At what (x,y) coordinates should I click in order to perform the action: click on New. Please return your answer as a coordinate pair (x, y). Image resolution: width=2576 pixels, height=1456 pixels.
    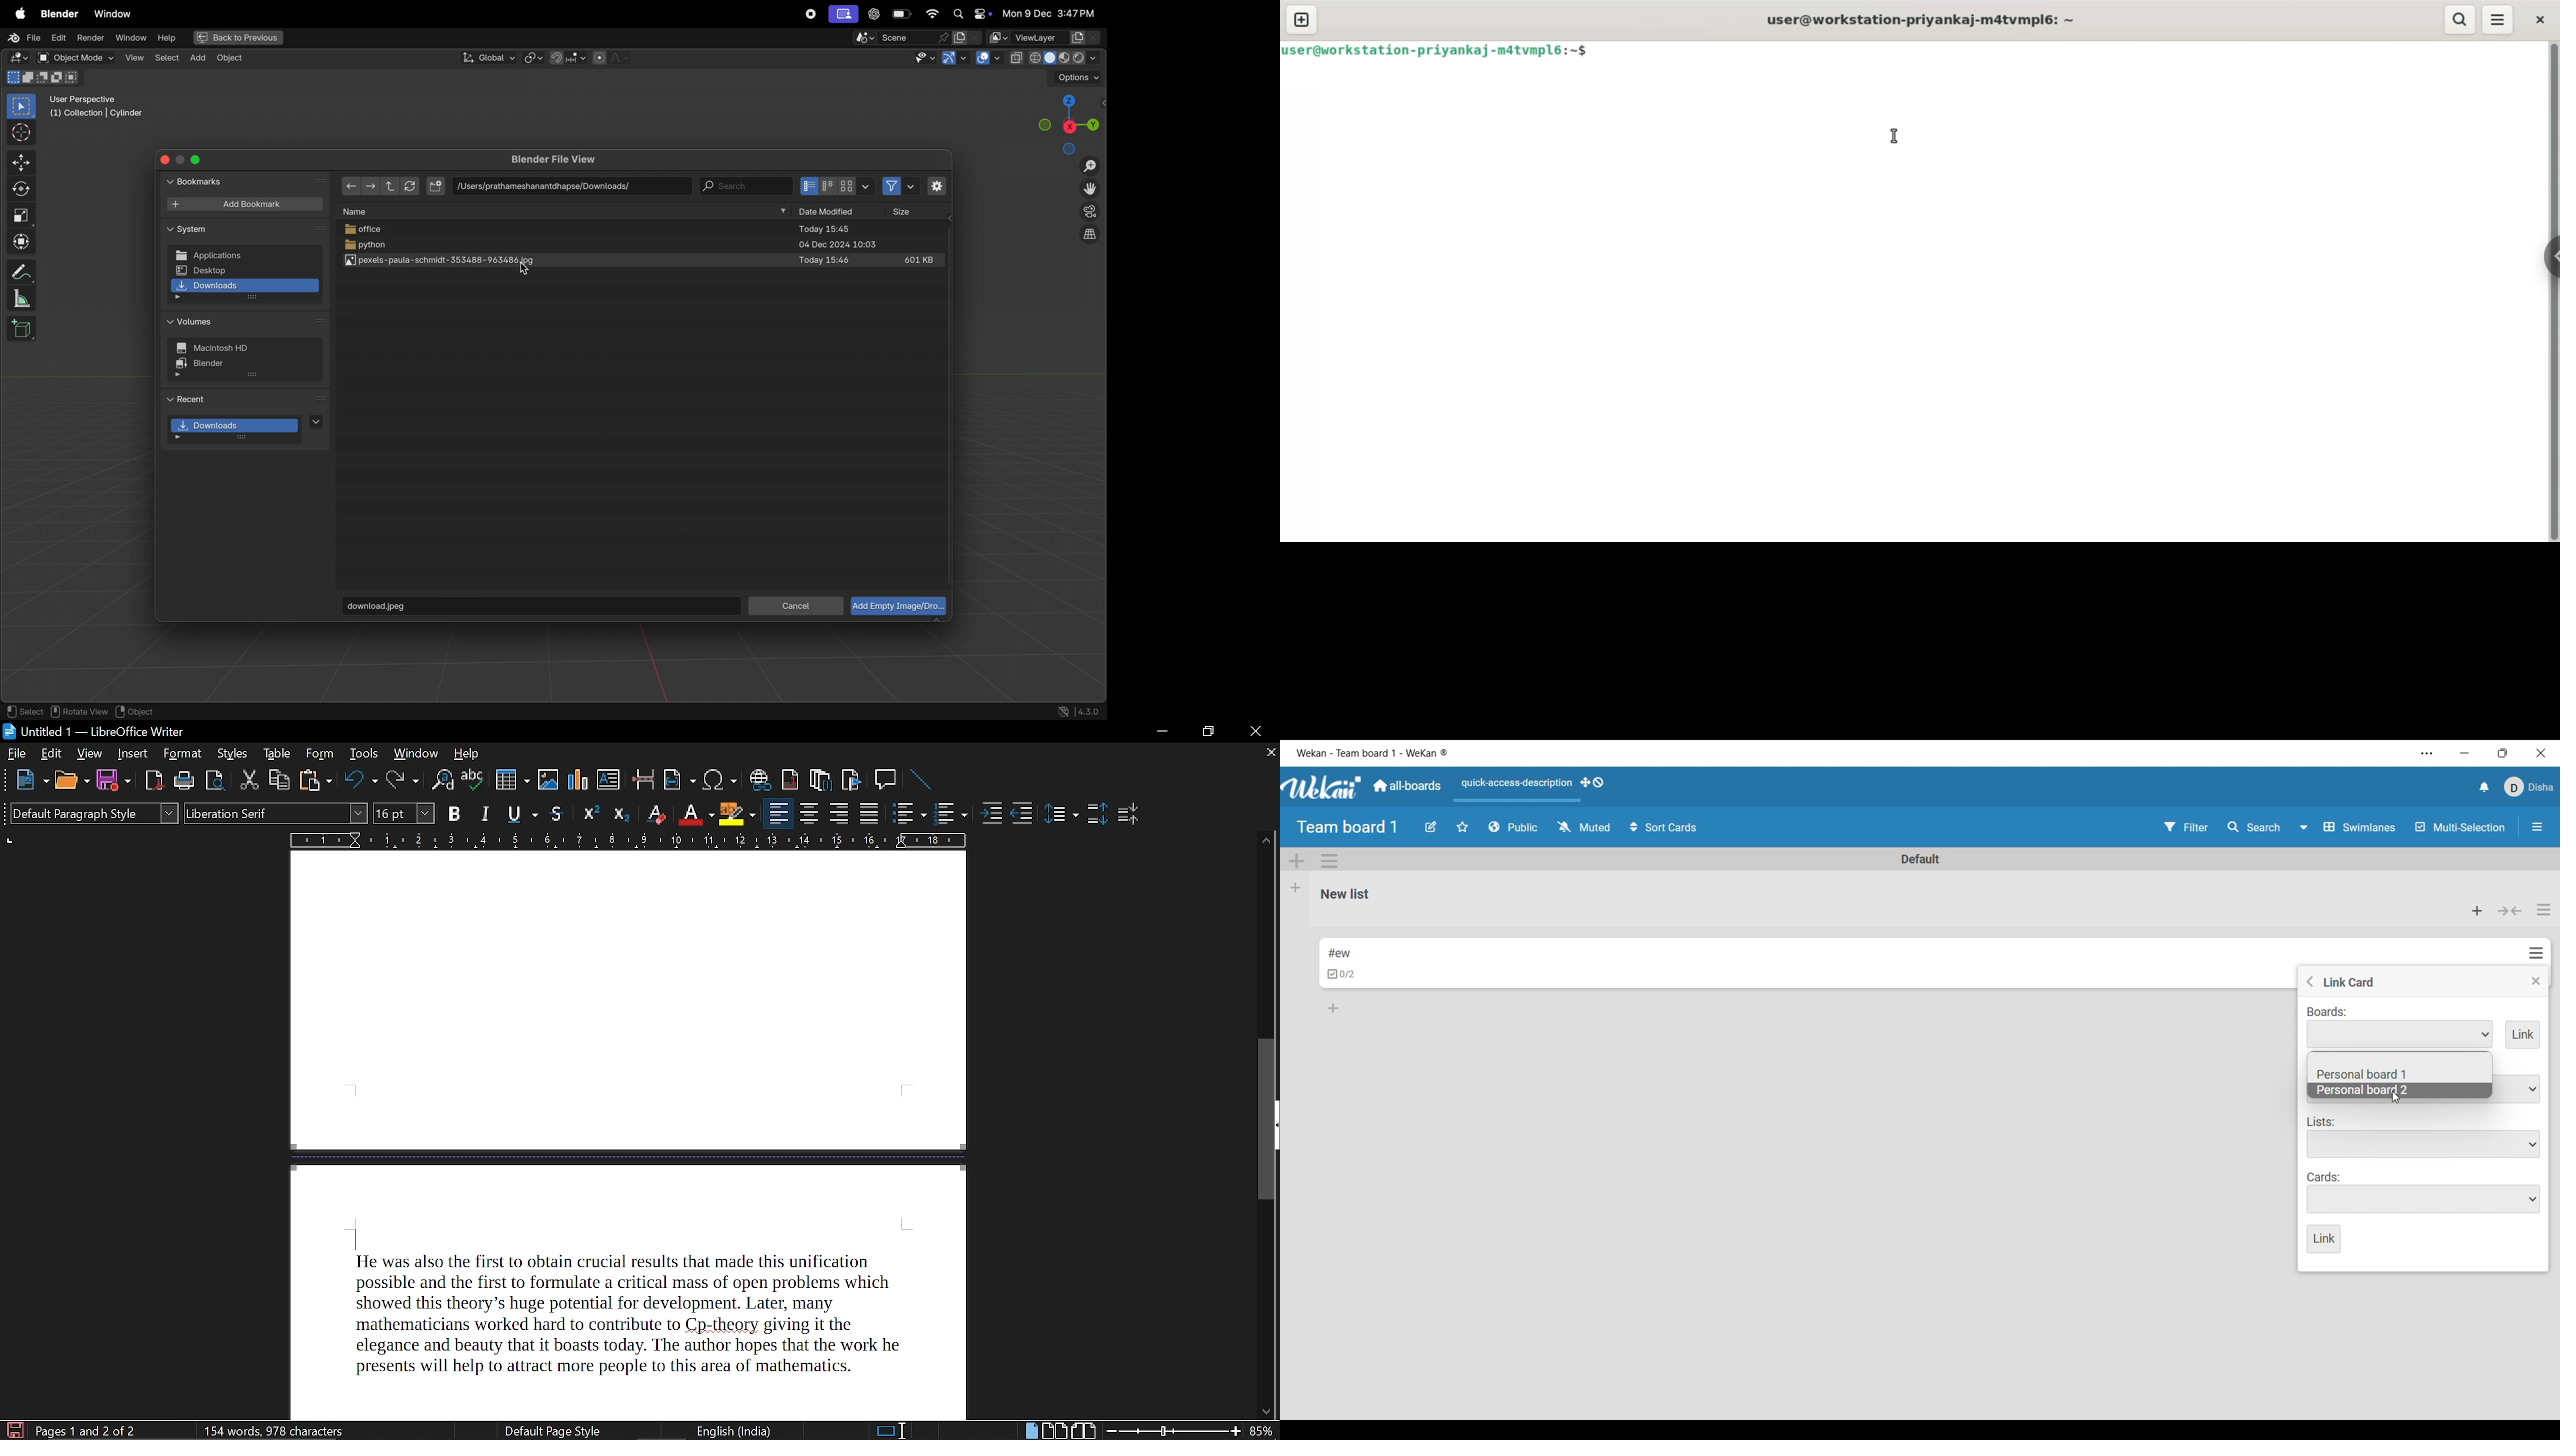
    Looking at the image, I should click on (31, 782).